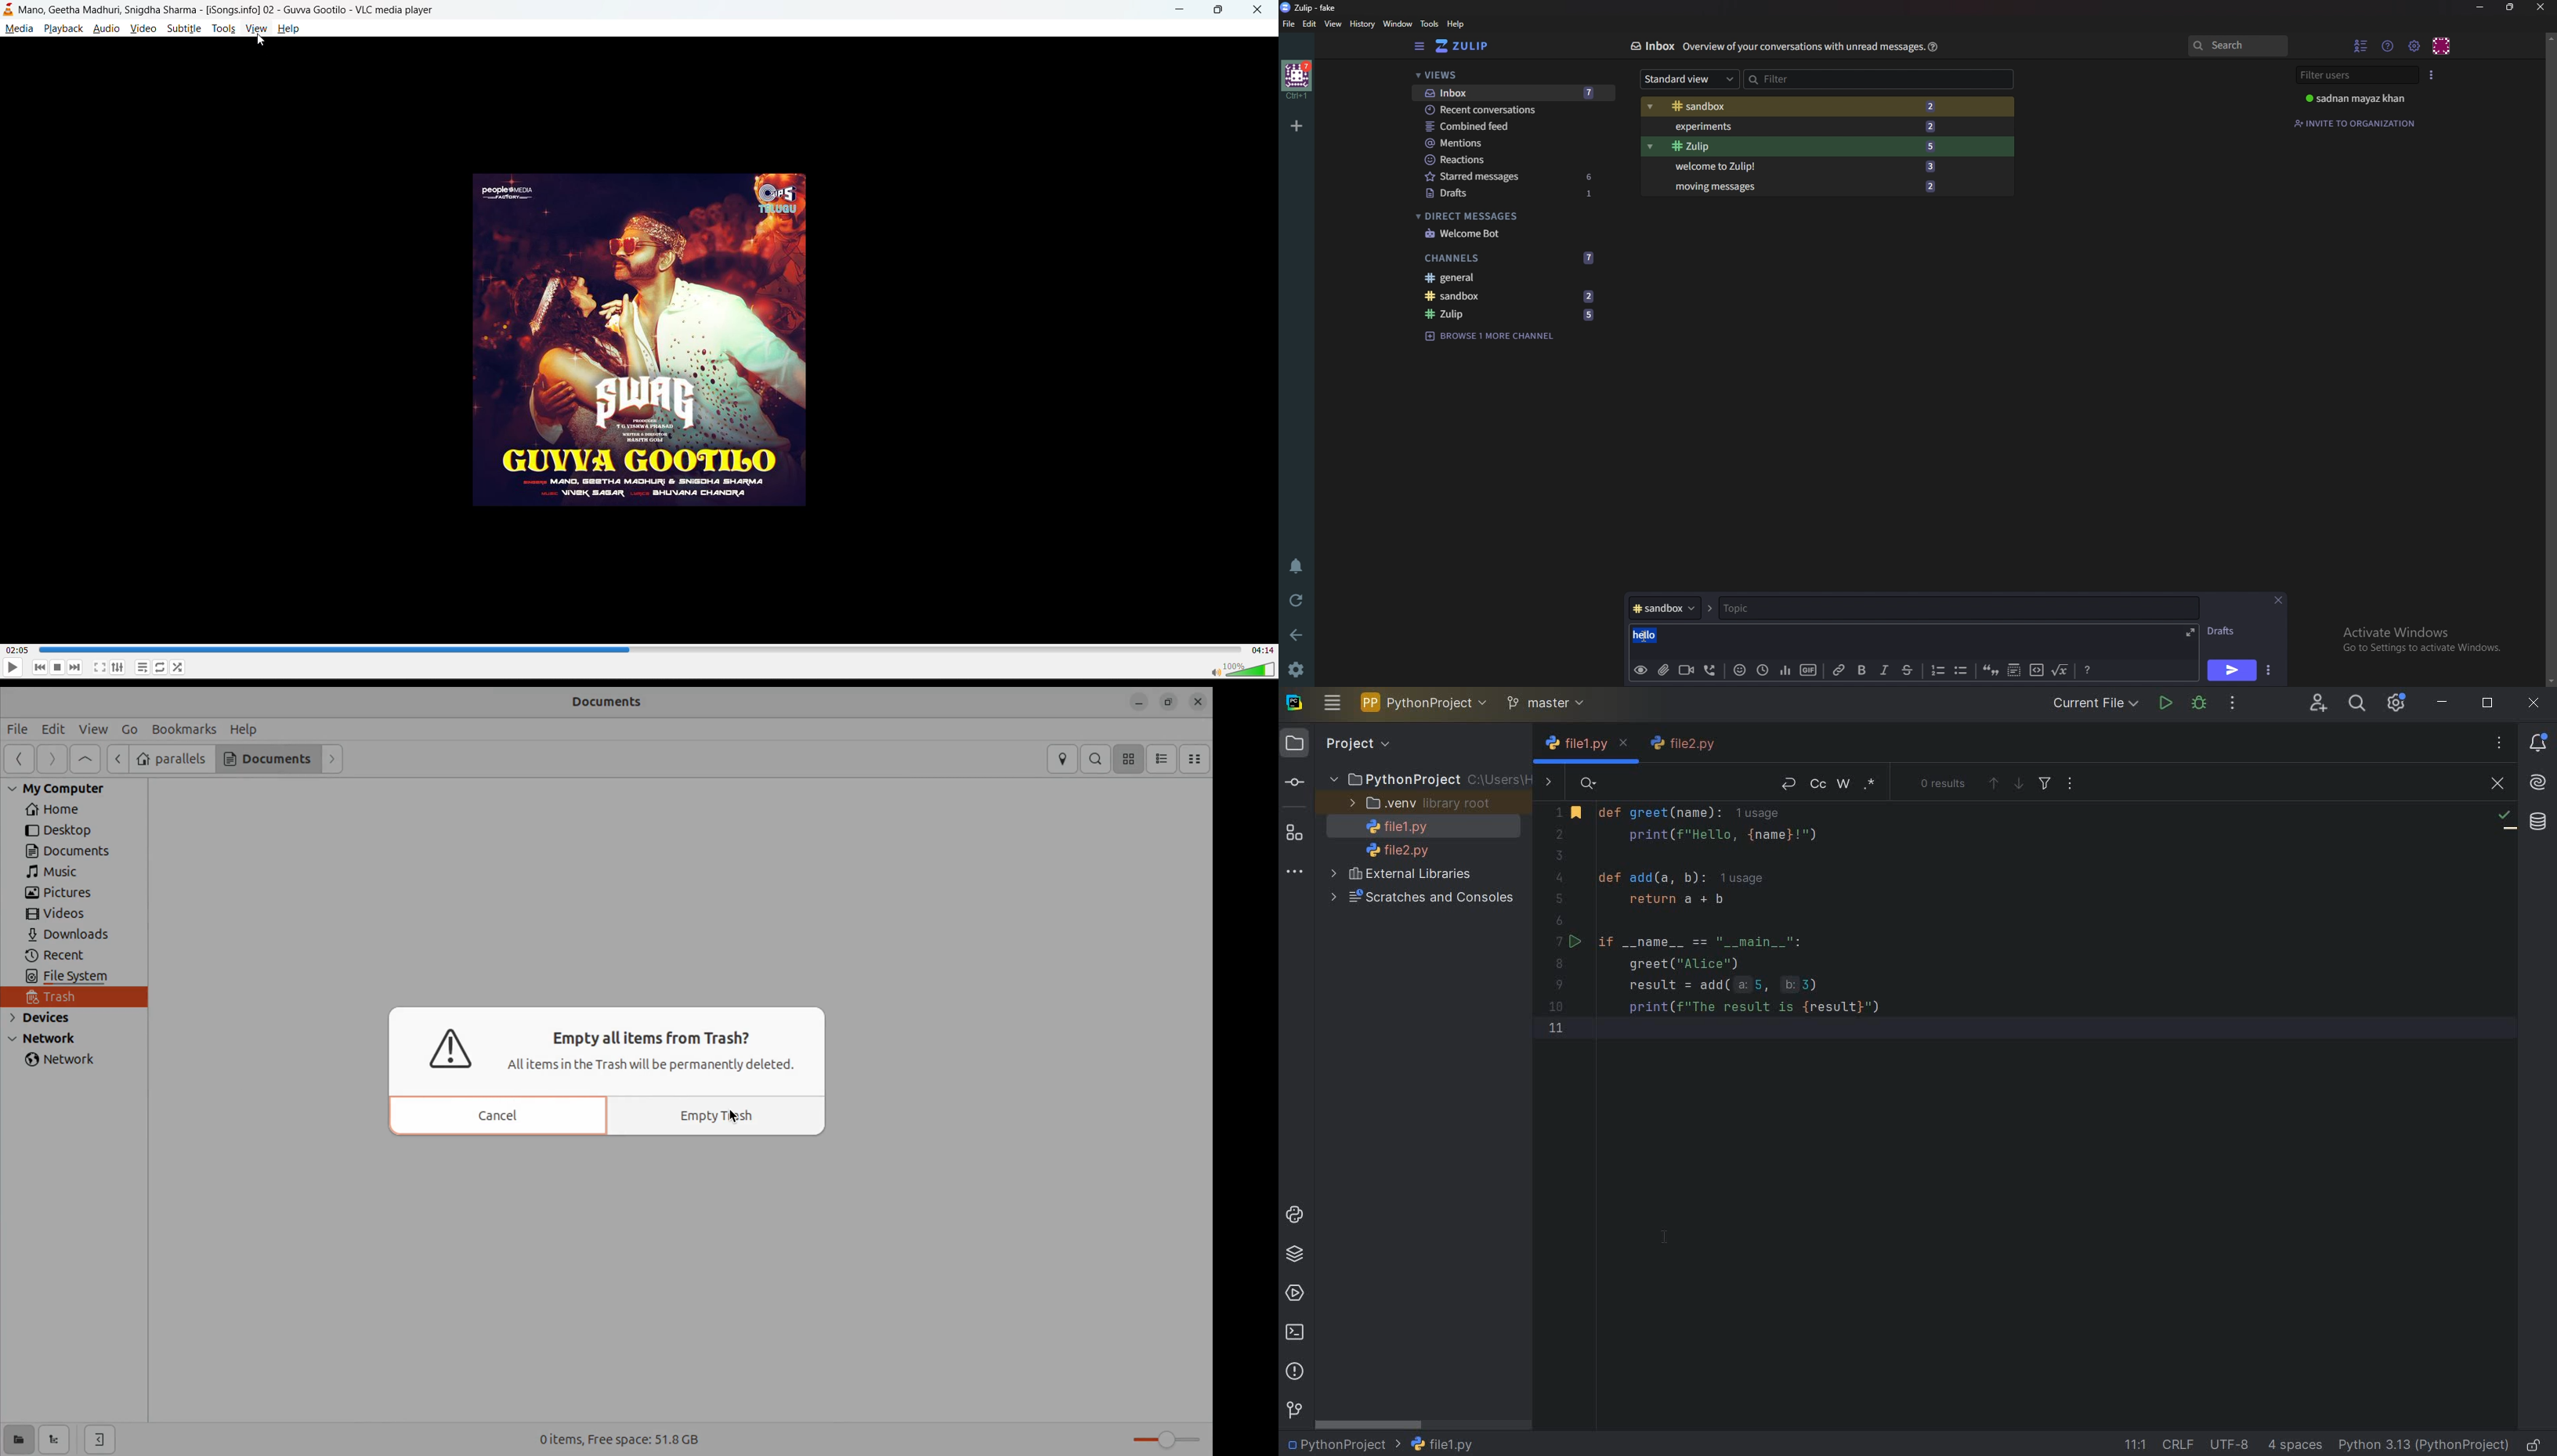 The image size is (2576, 1456). I want to click on personal menu, so click(2442, 45).